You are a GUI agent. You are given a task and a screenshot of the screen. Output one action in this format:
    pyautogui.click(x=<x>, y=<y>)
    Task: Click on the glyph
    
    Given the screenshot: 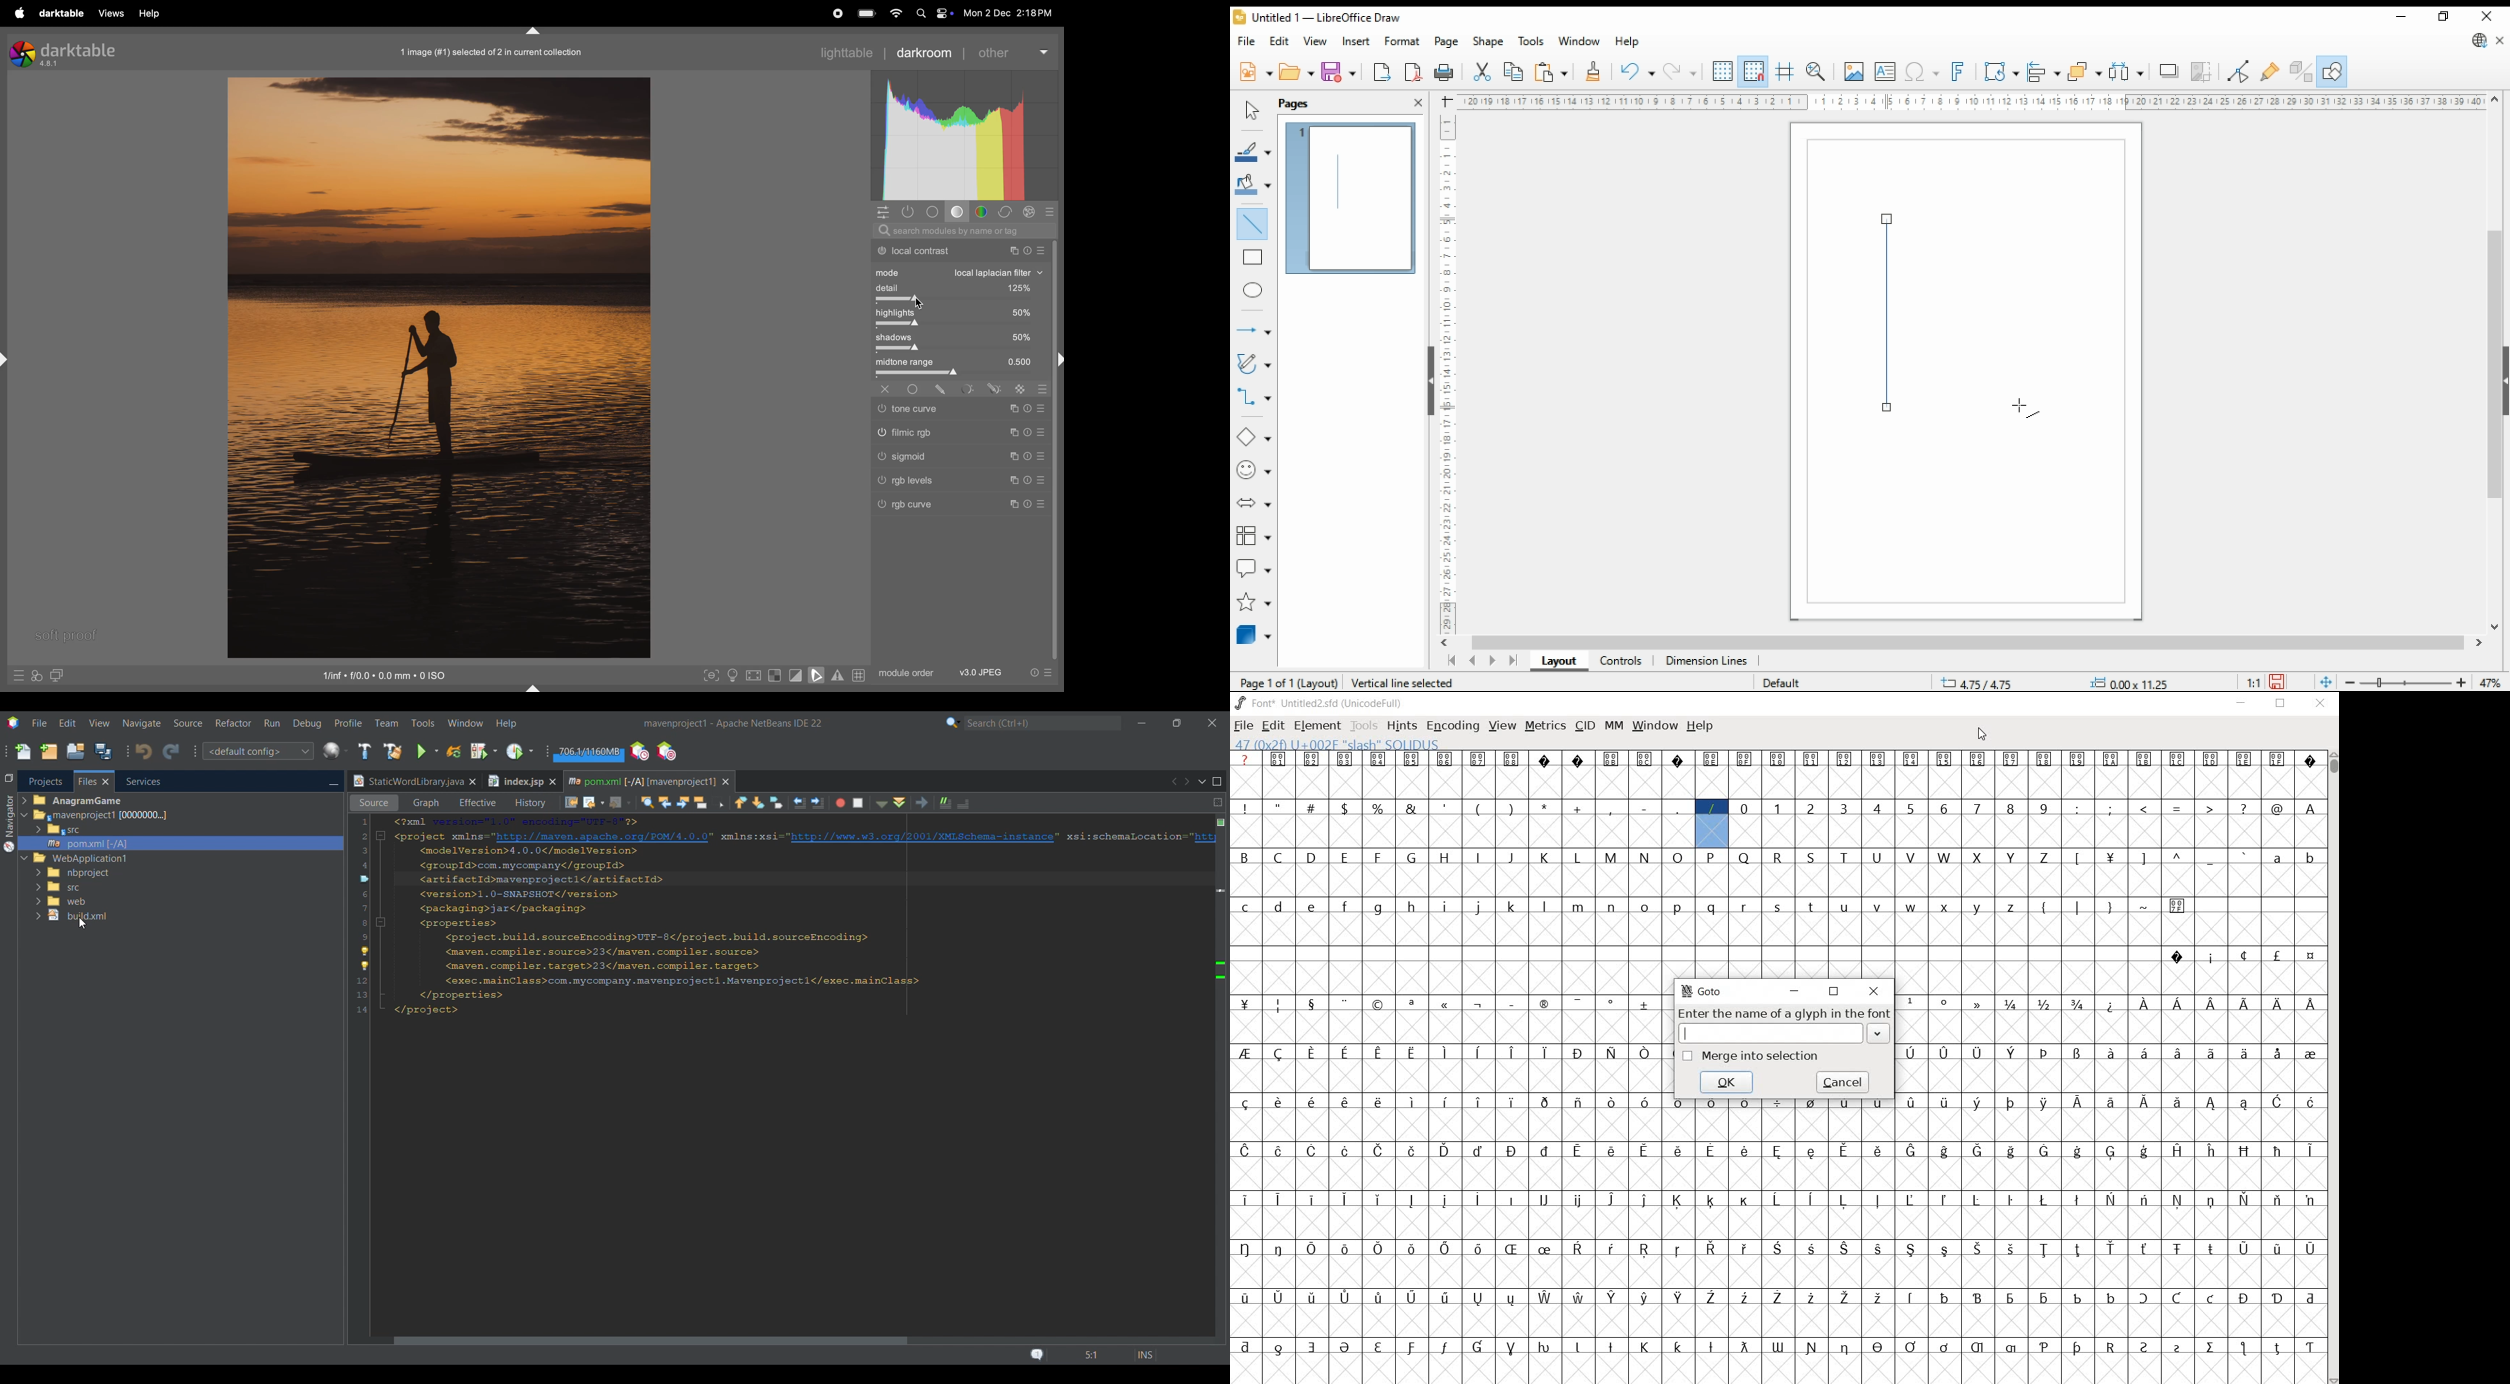 What is the action you would take?
    pyautogui.click(x=1510, y=1300)
    